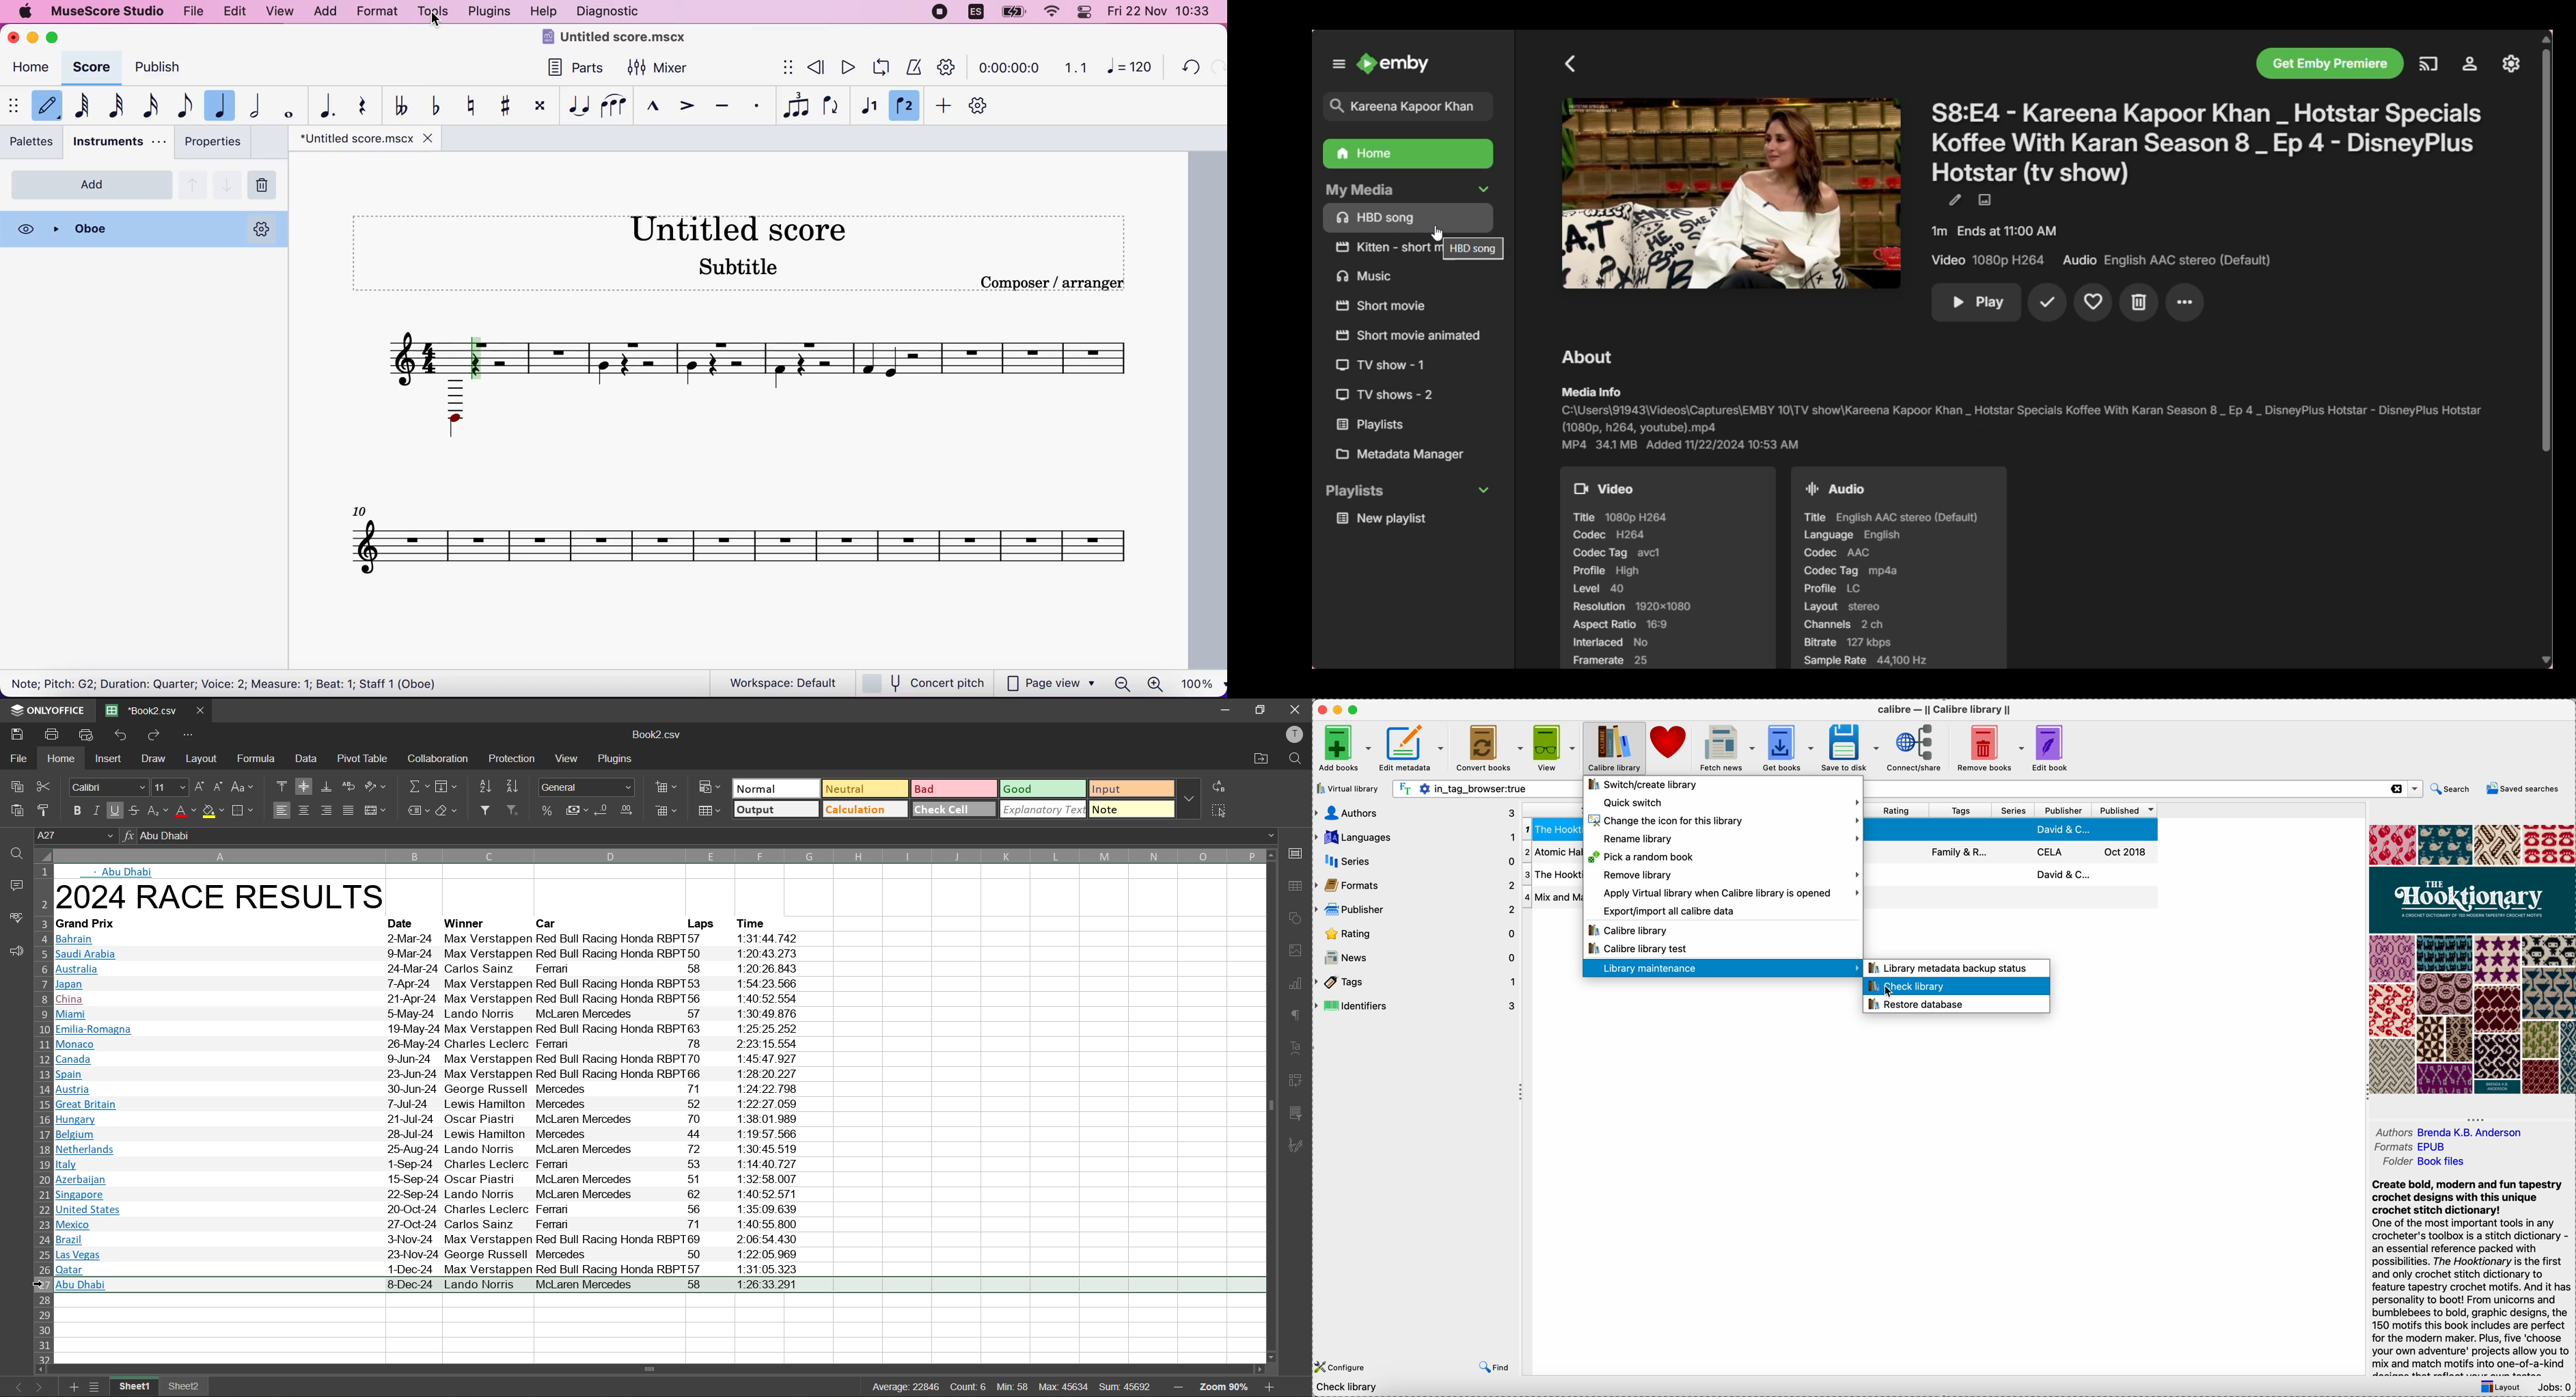 This screenshot has width=2576, height=1400. Describe the element at coordinates (197, 787) in the screenshot. I see `increment size` at that location.